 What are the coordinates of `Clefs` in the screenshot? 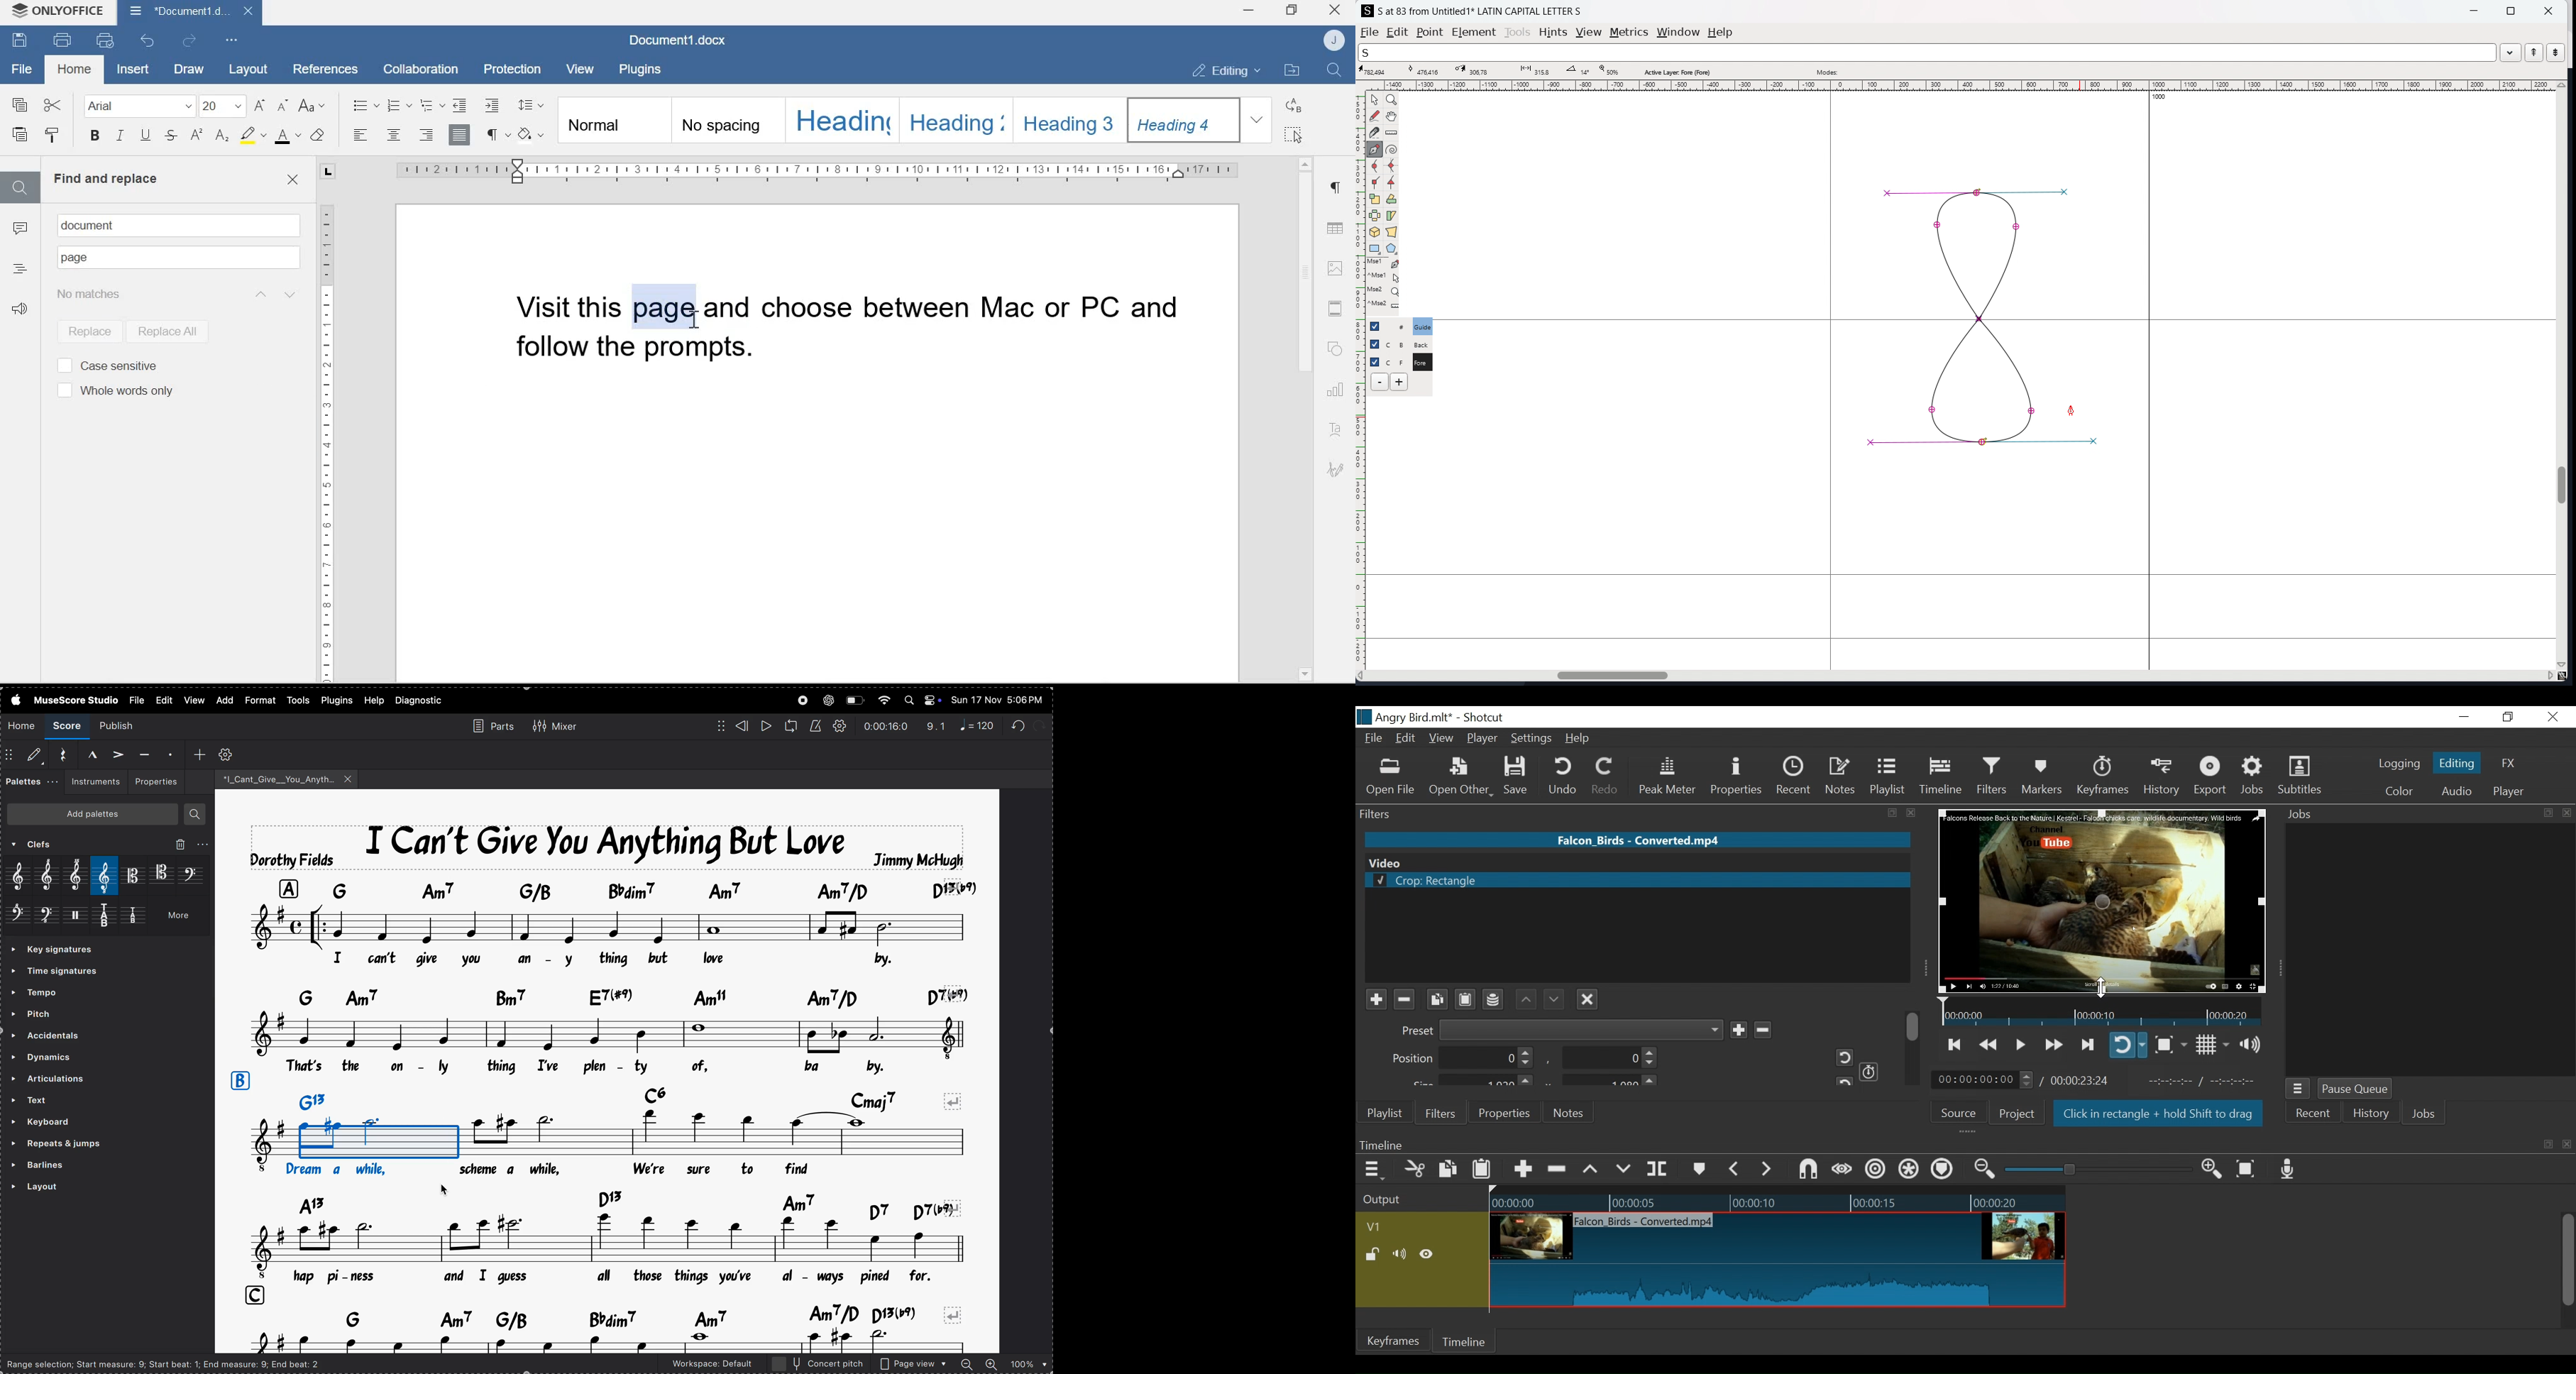 It's located at (68, 845).